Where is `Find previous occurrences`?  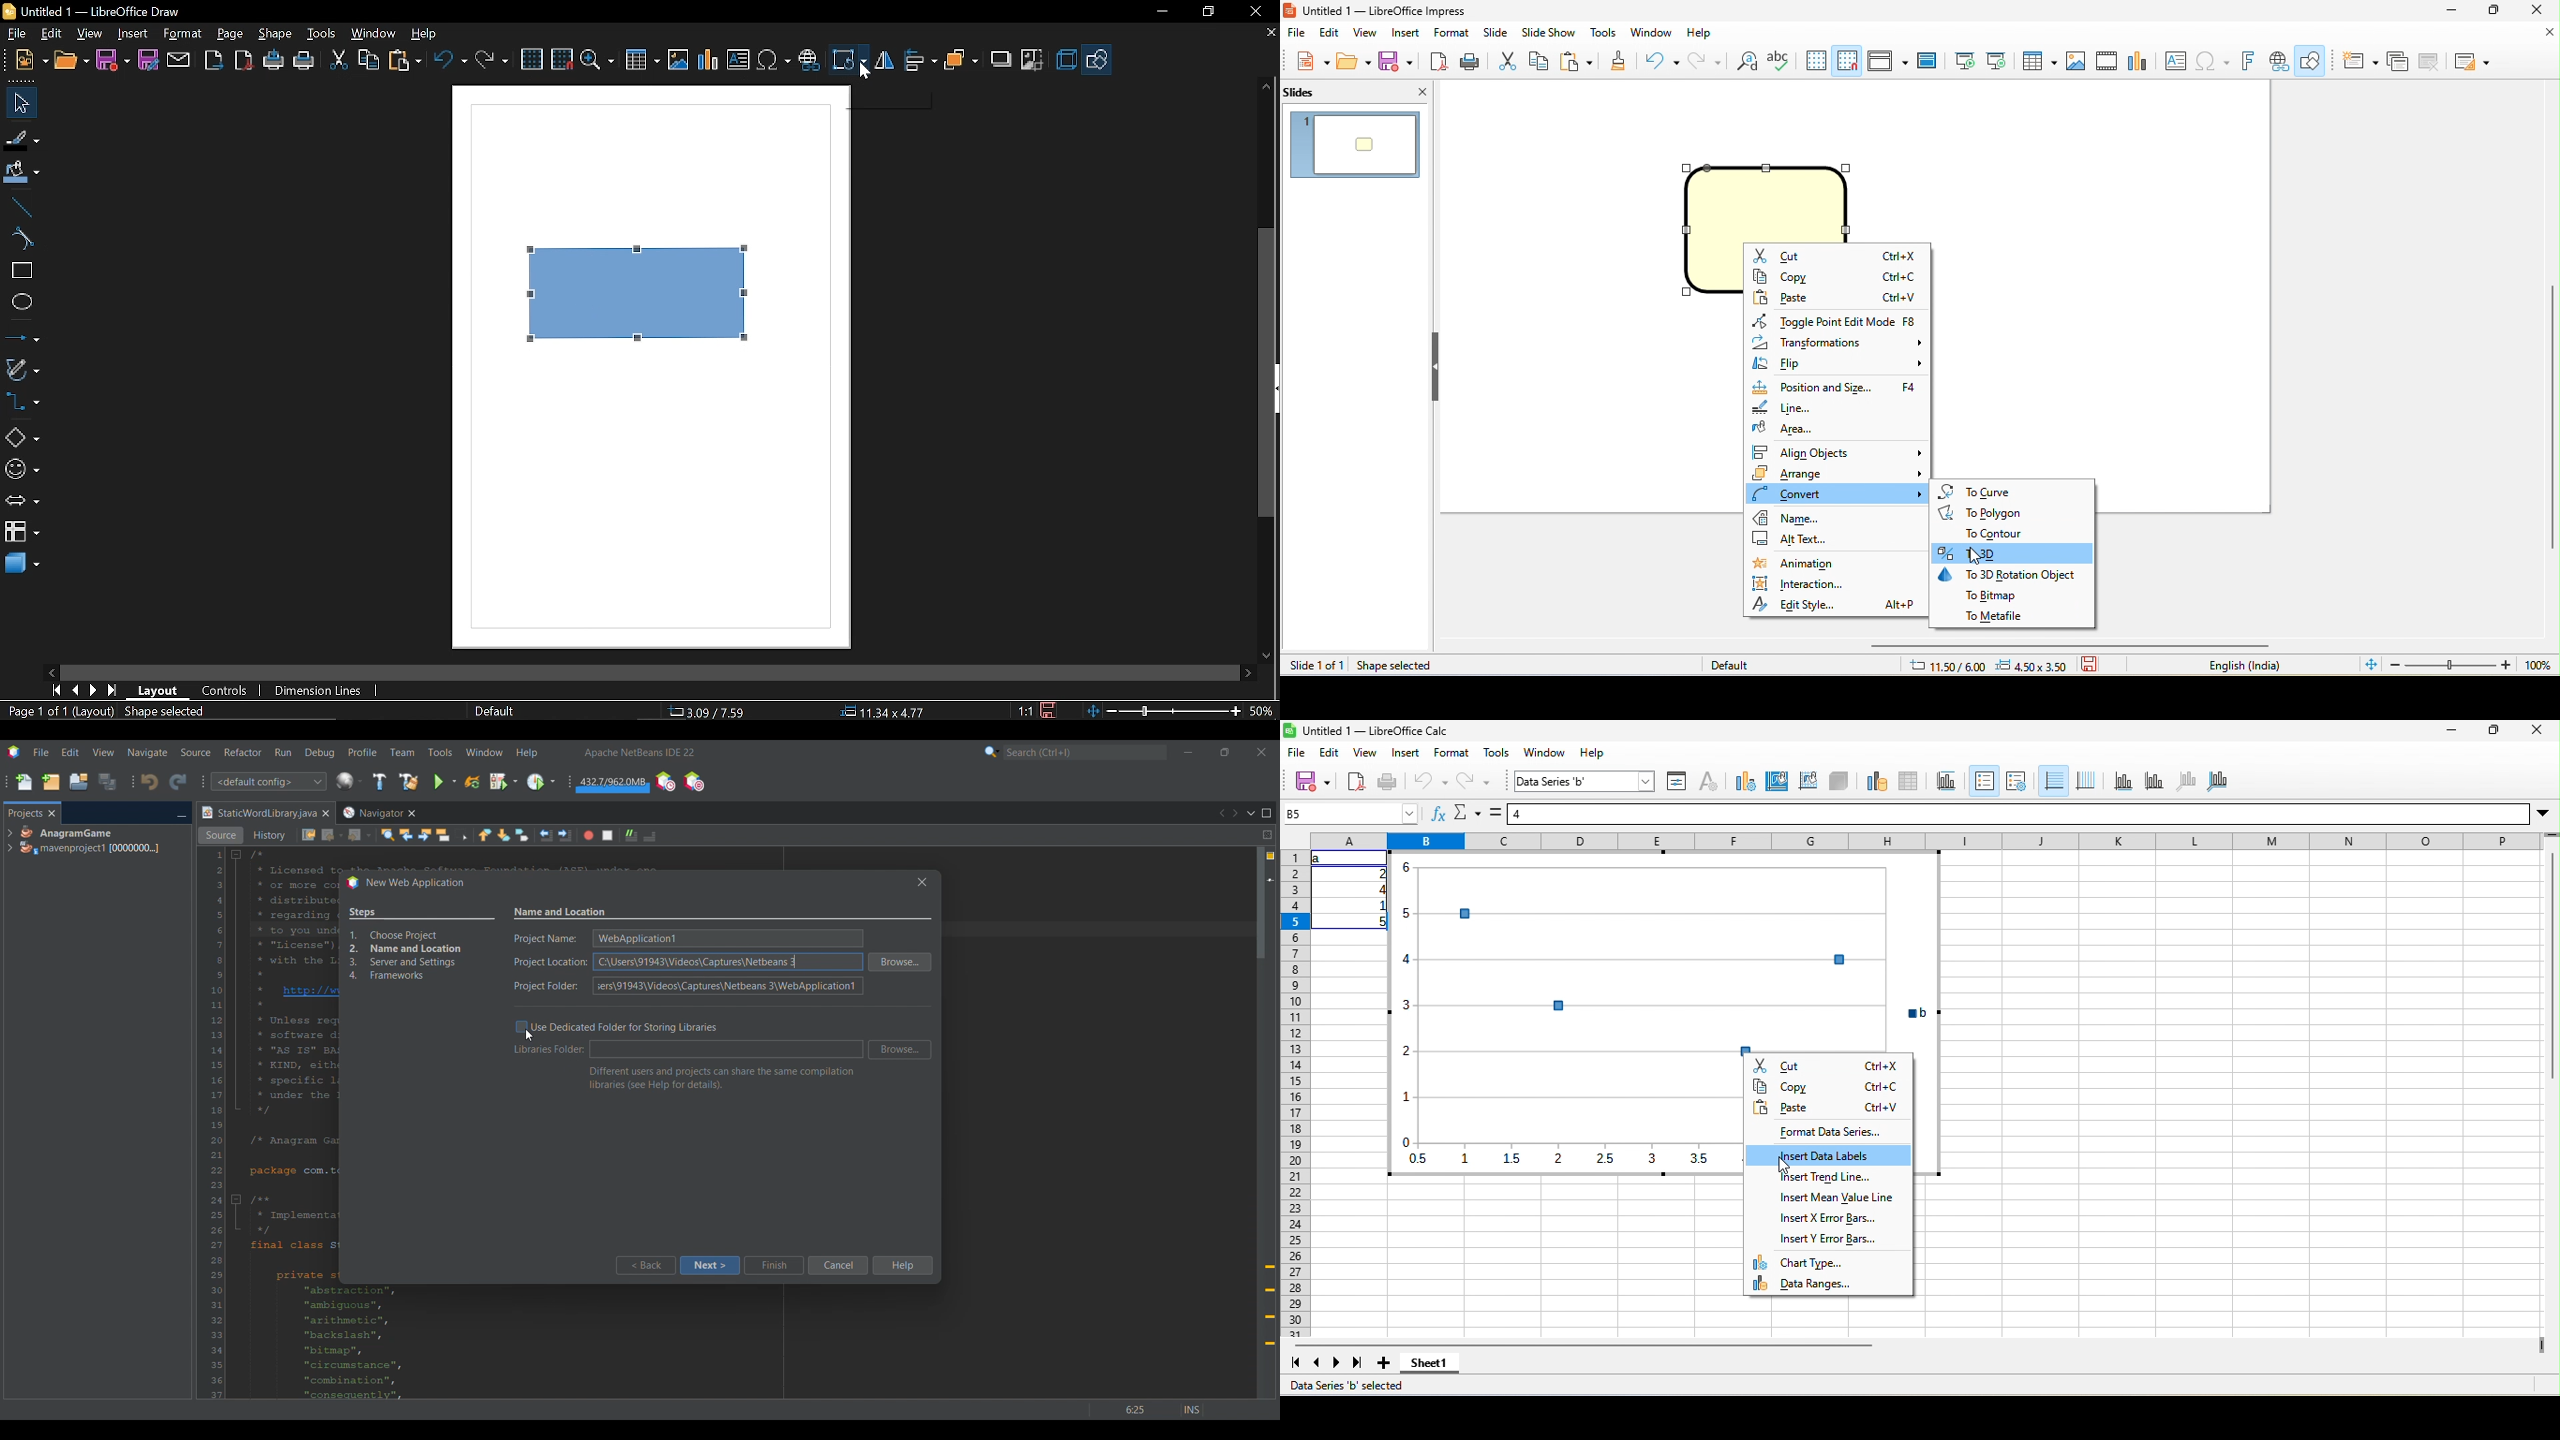
Find previous occurrences is located at coordinates (406, 835).